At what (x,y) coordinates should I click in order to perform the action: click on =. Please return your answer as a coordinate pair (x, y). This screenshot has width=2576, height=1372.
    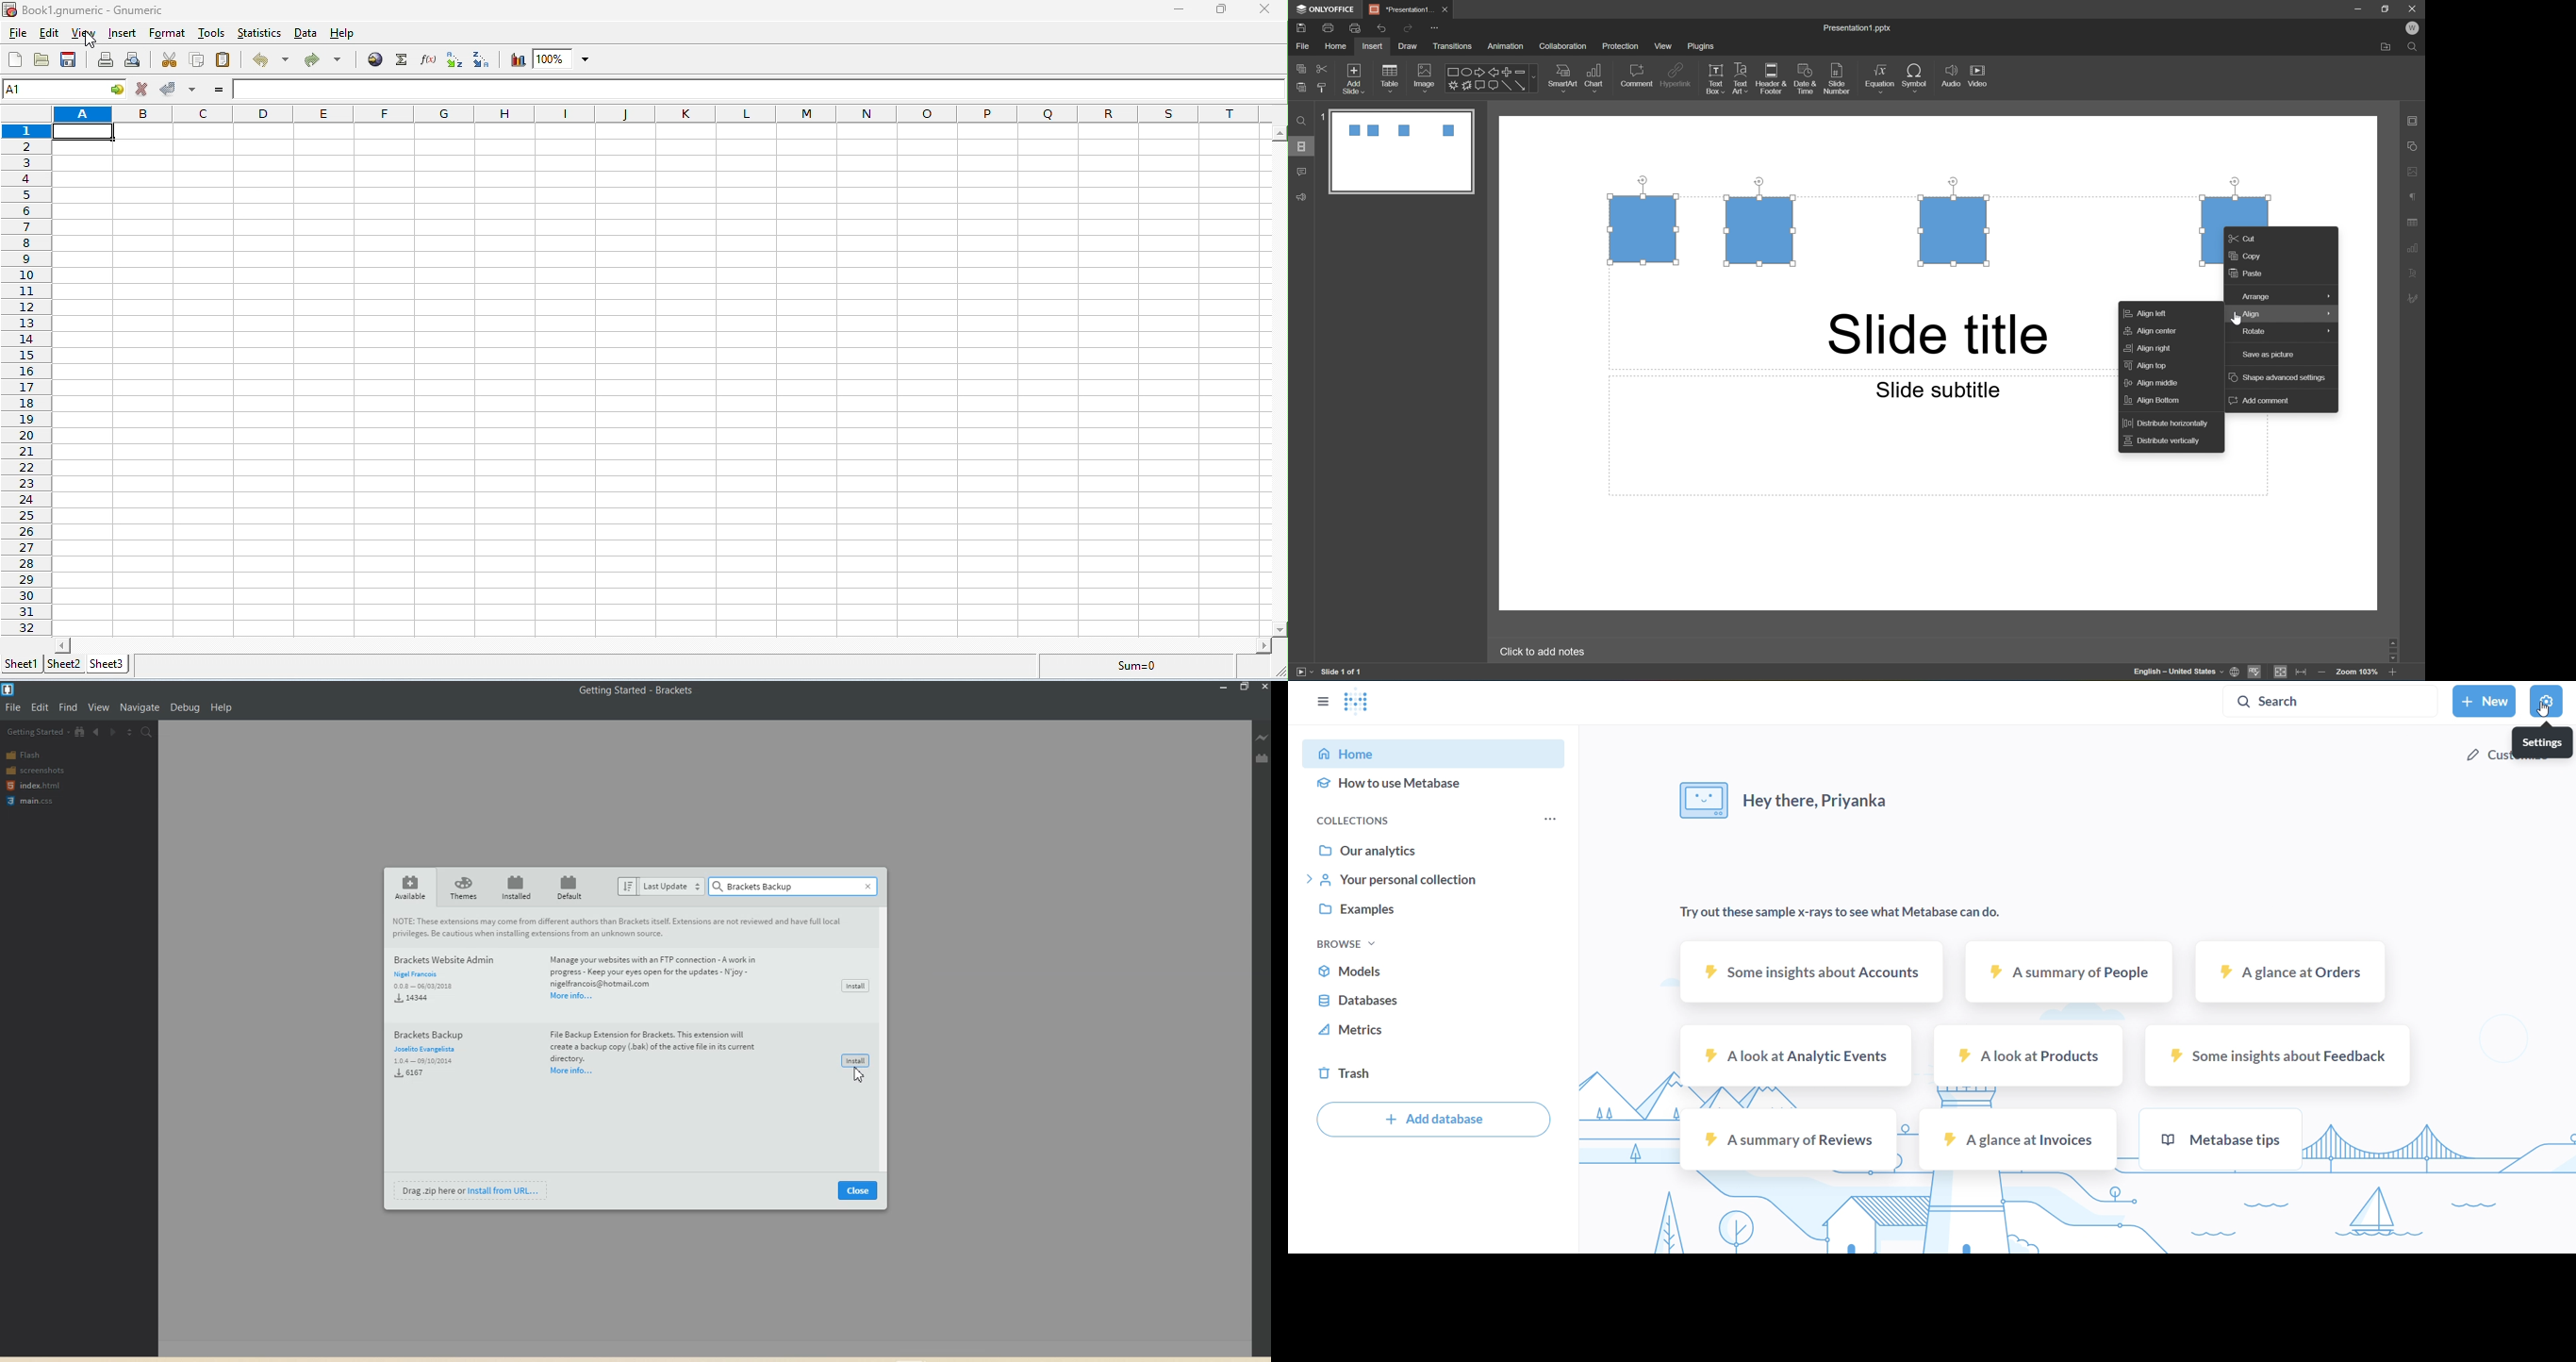
    Looking at the image, I should click on (219, 90).